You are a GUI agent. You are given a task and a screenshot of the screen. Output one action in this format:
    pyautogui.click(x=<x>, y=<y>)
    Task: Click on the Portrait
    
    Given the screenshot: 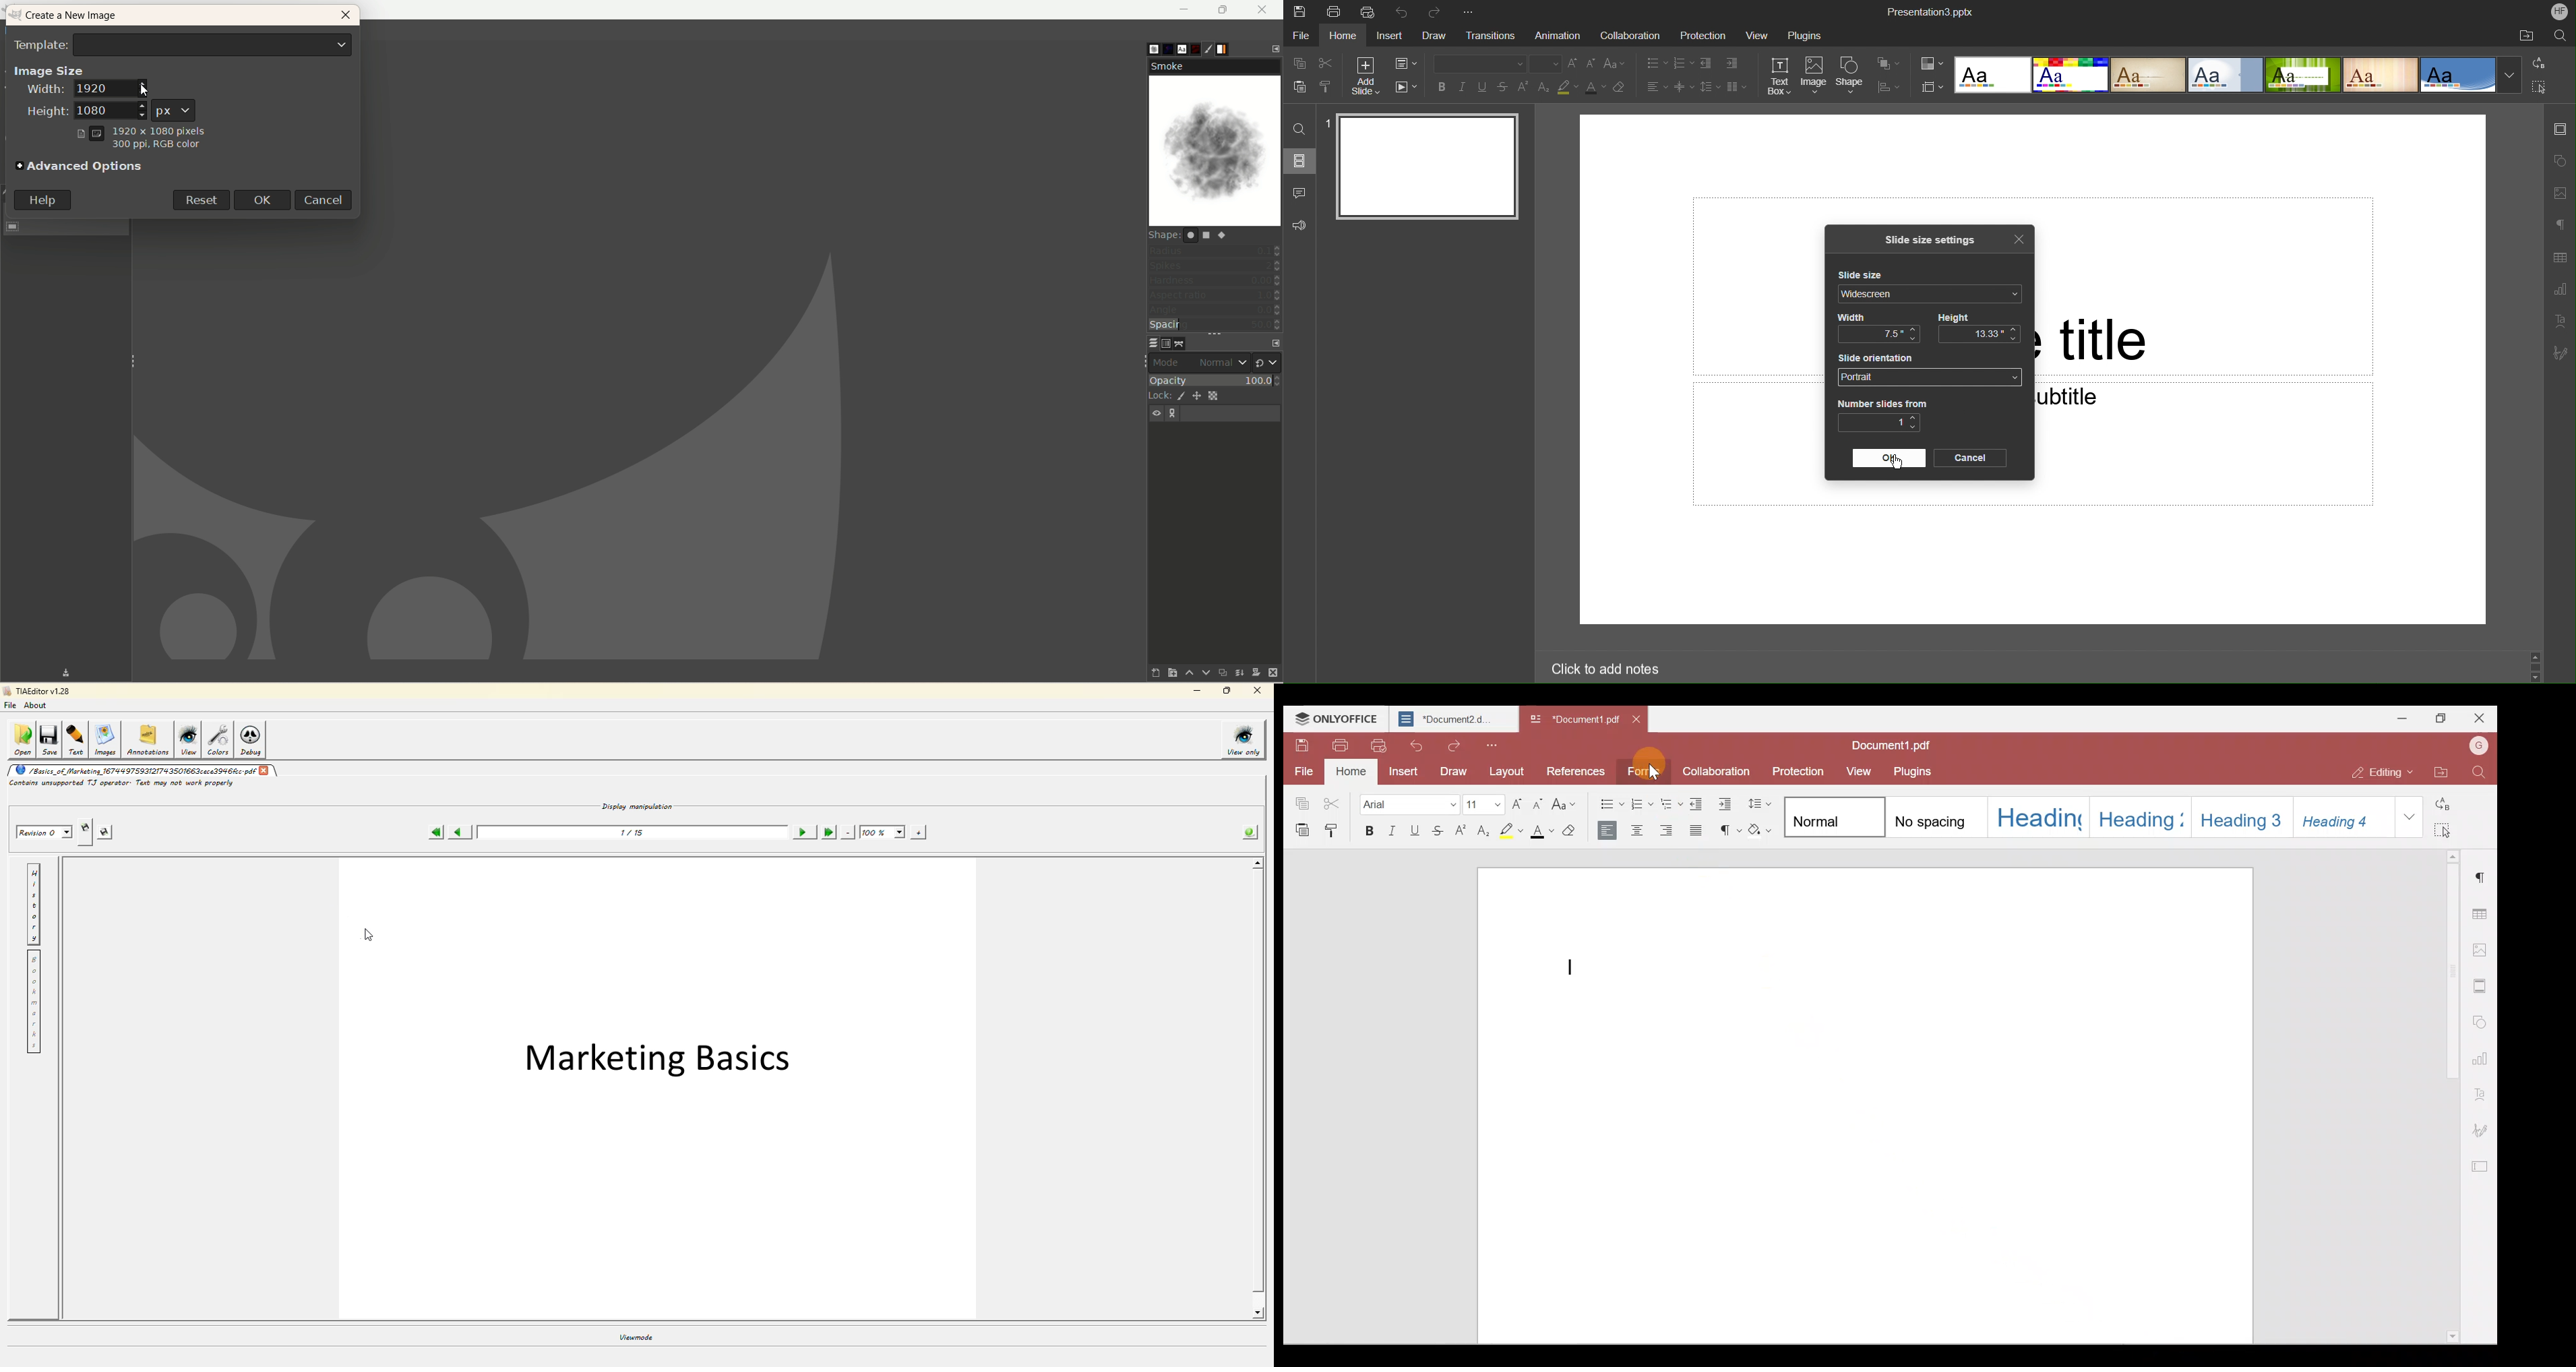 What is the action you would take?
    pyautogui.click(x=1930, y=377)
    